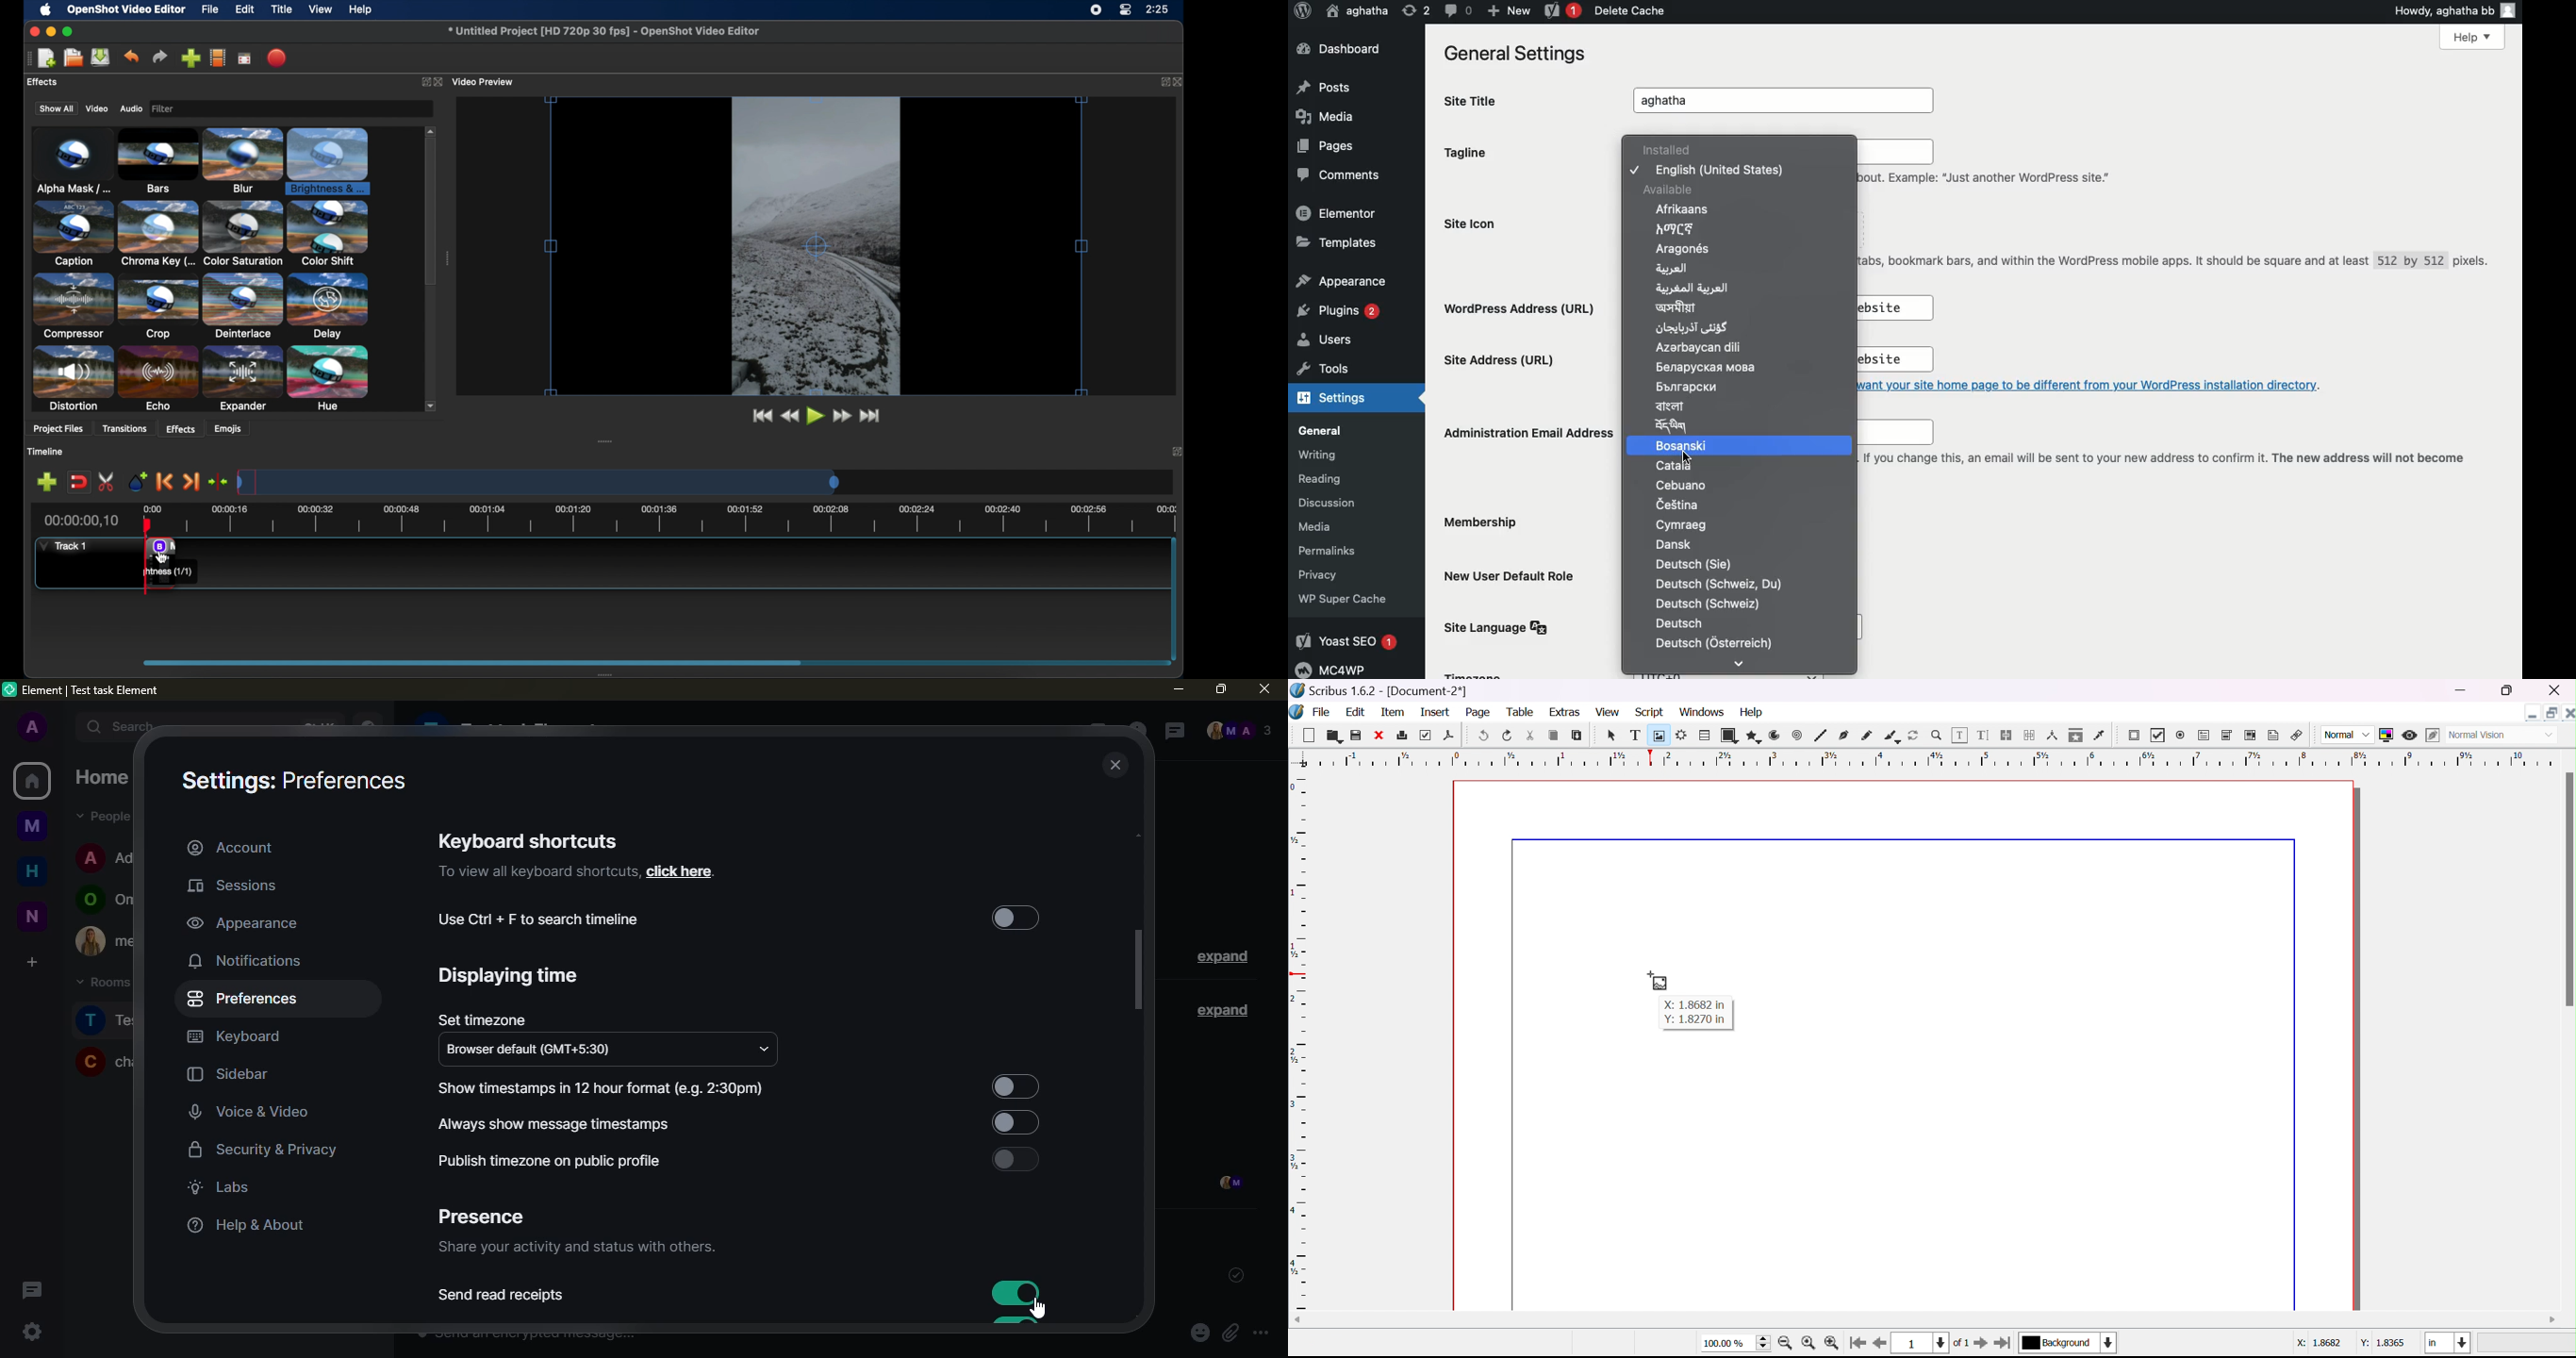  What do you see at coordinates (33, 869) in the screenshot?
I see `home` at bounding box center [33, 869].